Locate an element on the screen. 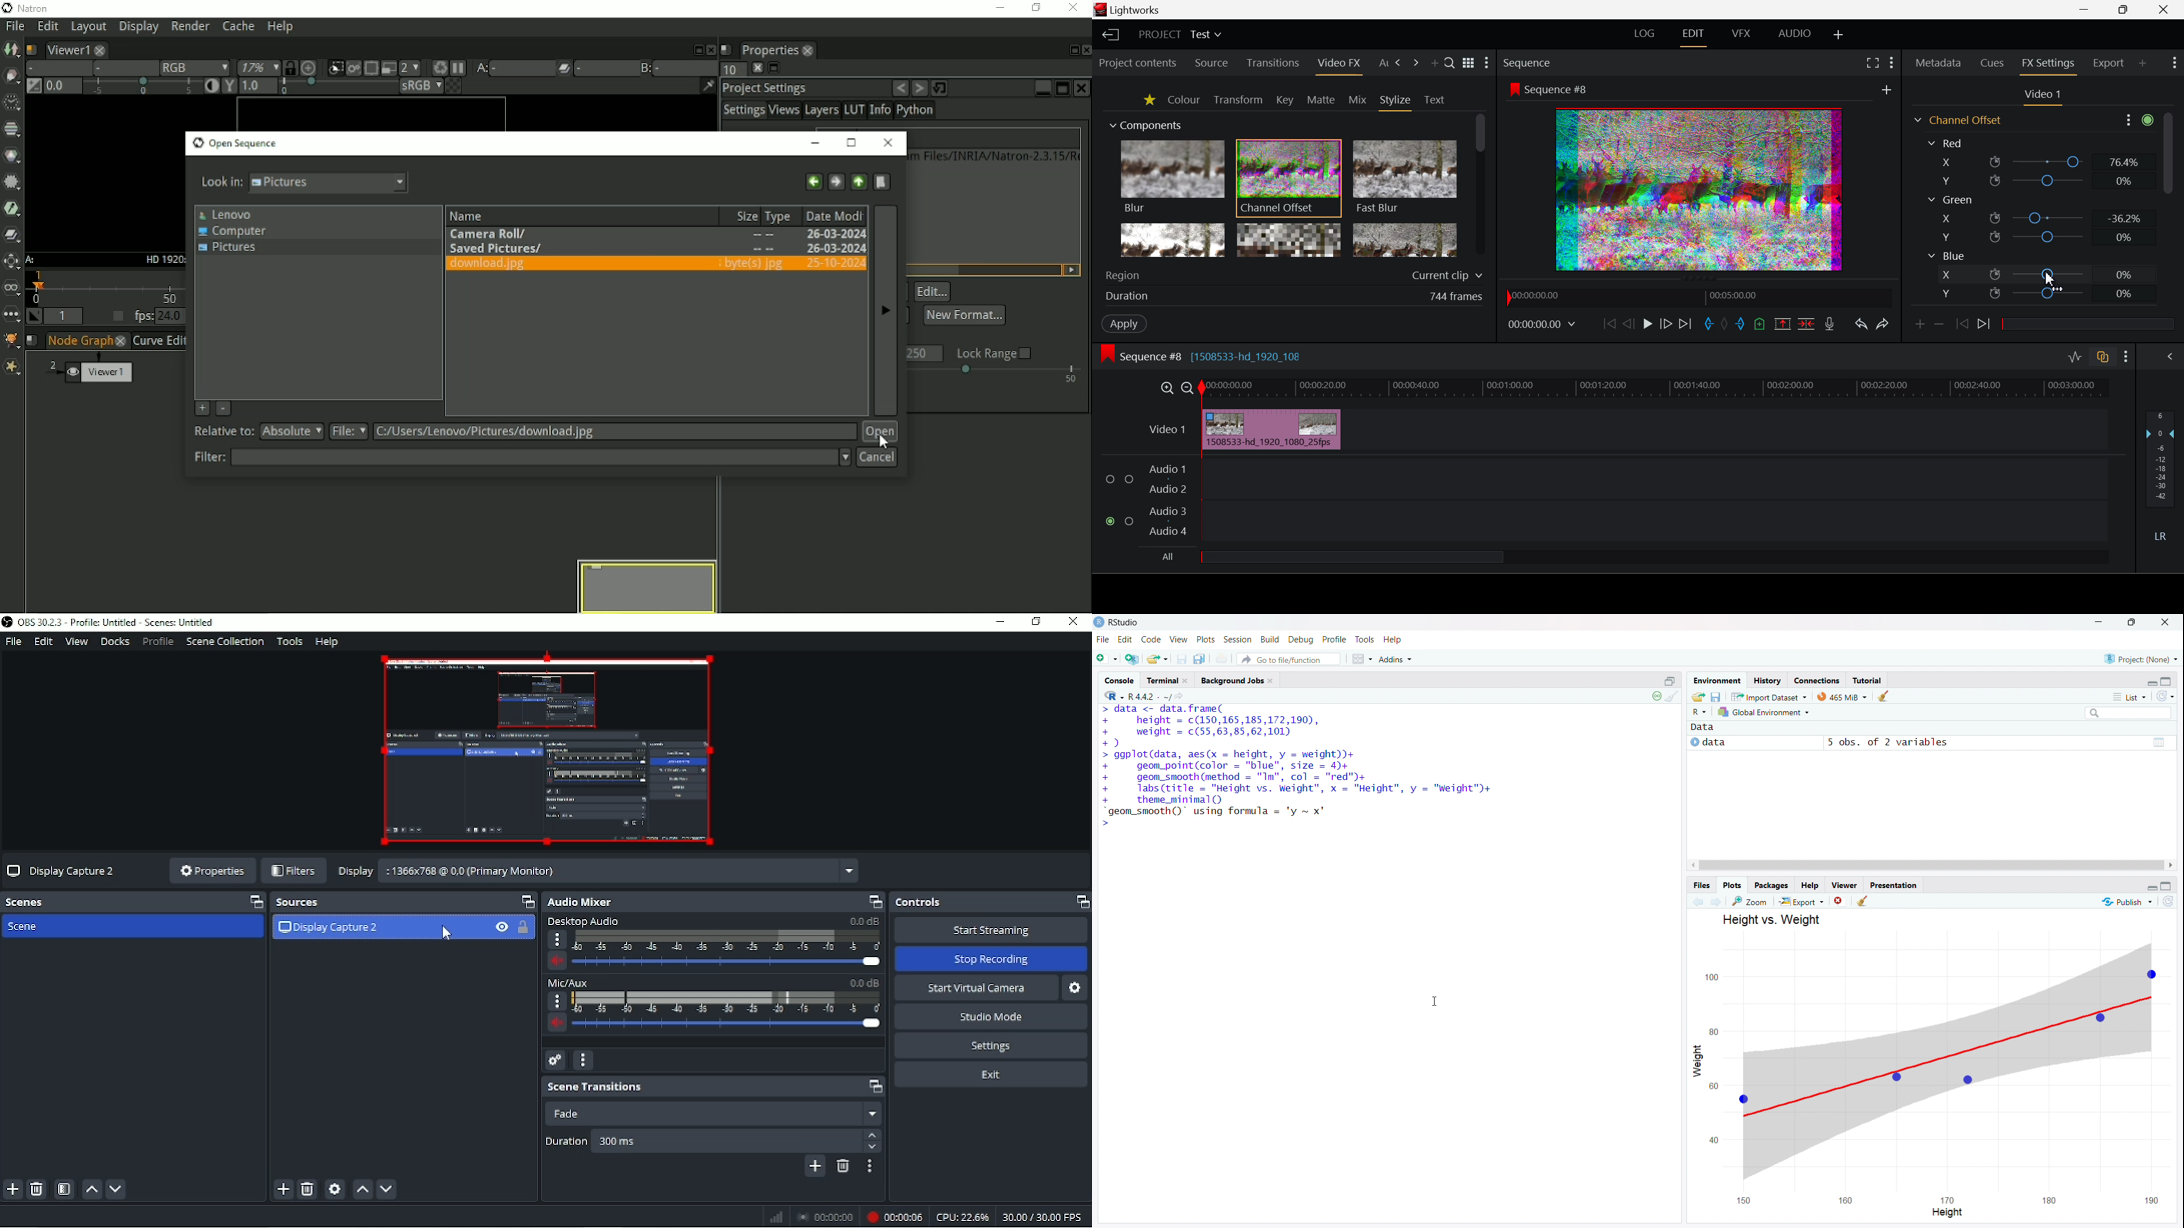 The width and height of the screenshot is (2184, 1232). view the current working directory is located at coordinates (1181, 695).